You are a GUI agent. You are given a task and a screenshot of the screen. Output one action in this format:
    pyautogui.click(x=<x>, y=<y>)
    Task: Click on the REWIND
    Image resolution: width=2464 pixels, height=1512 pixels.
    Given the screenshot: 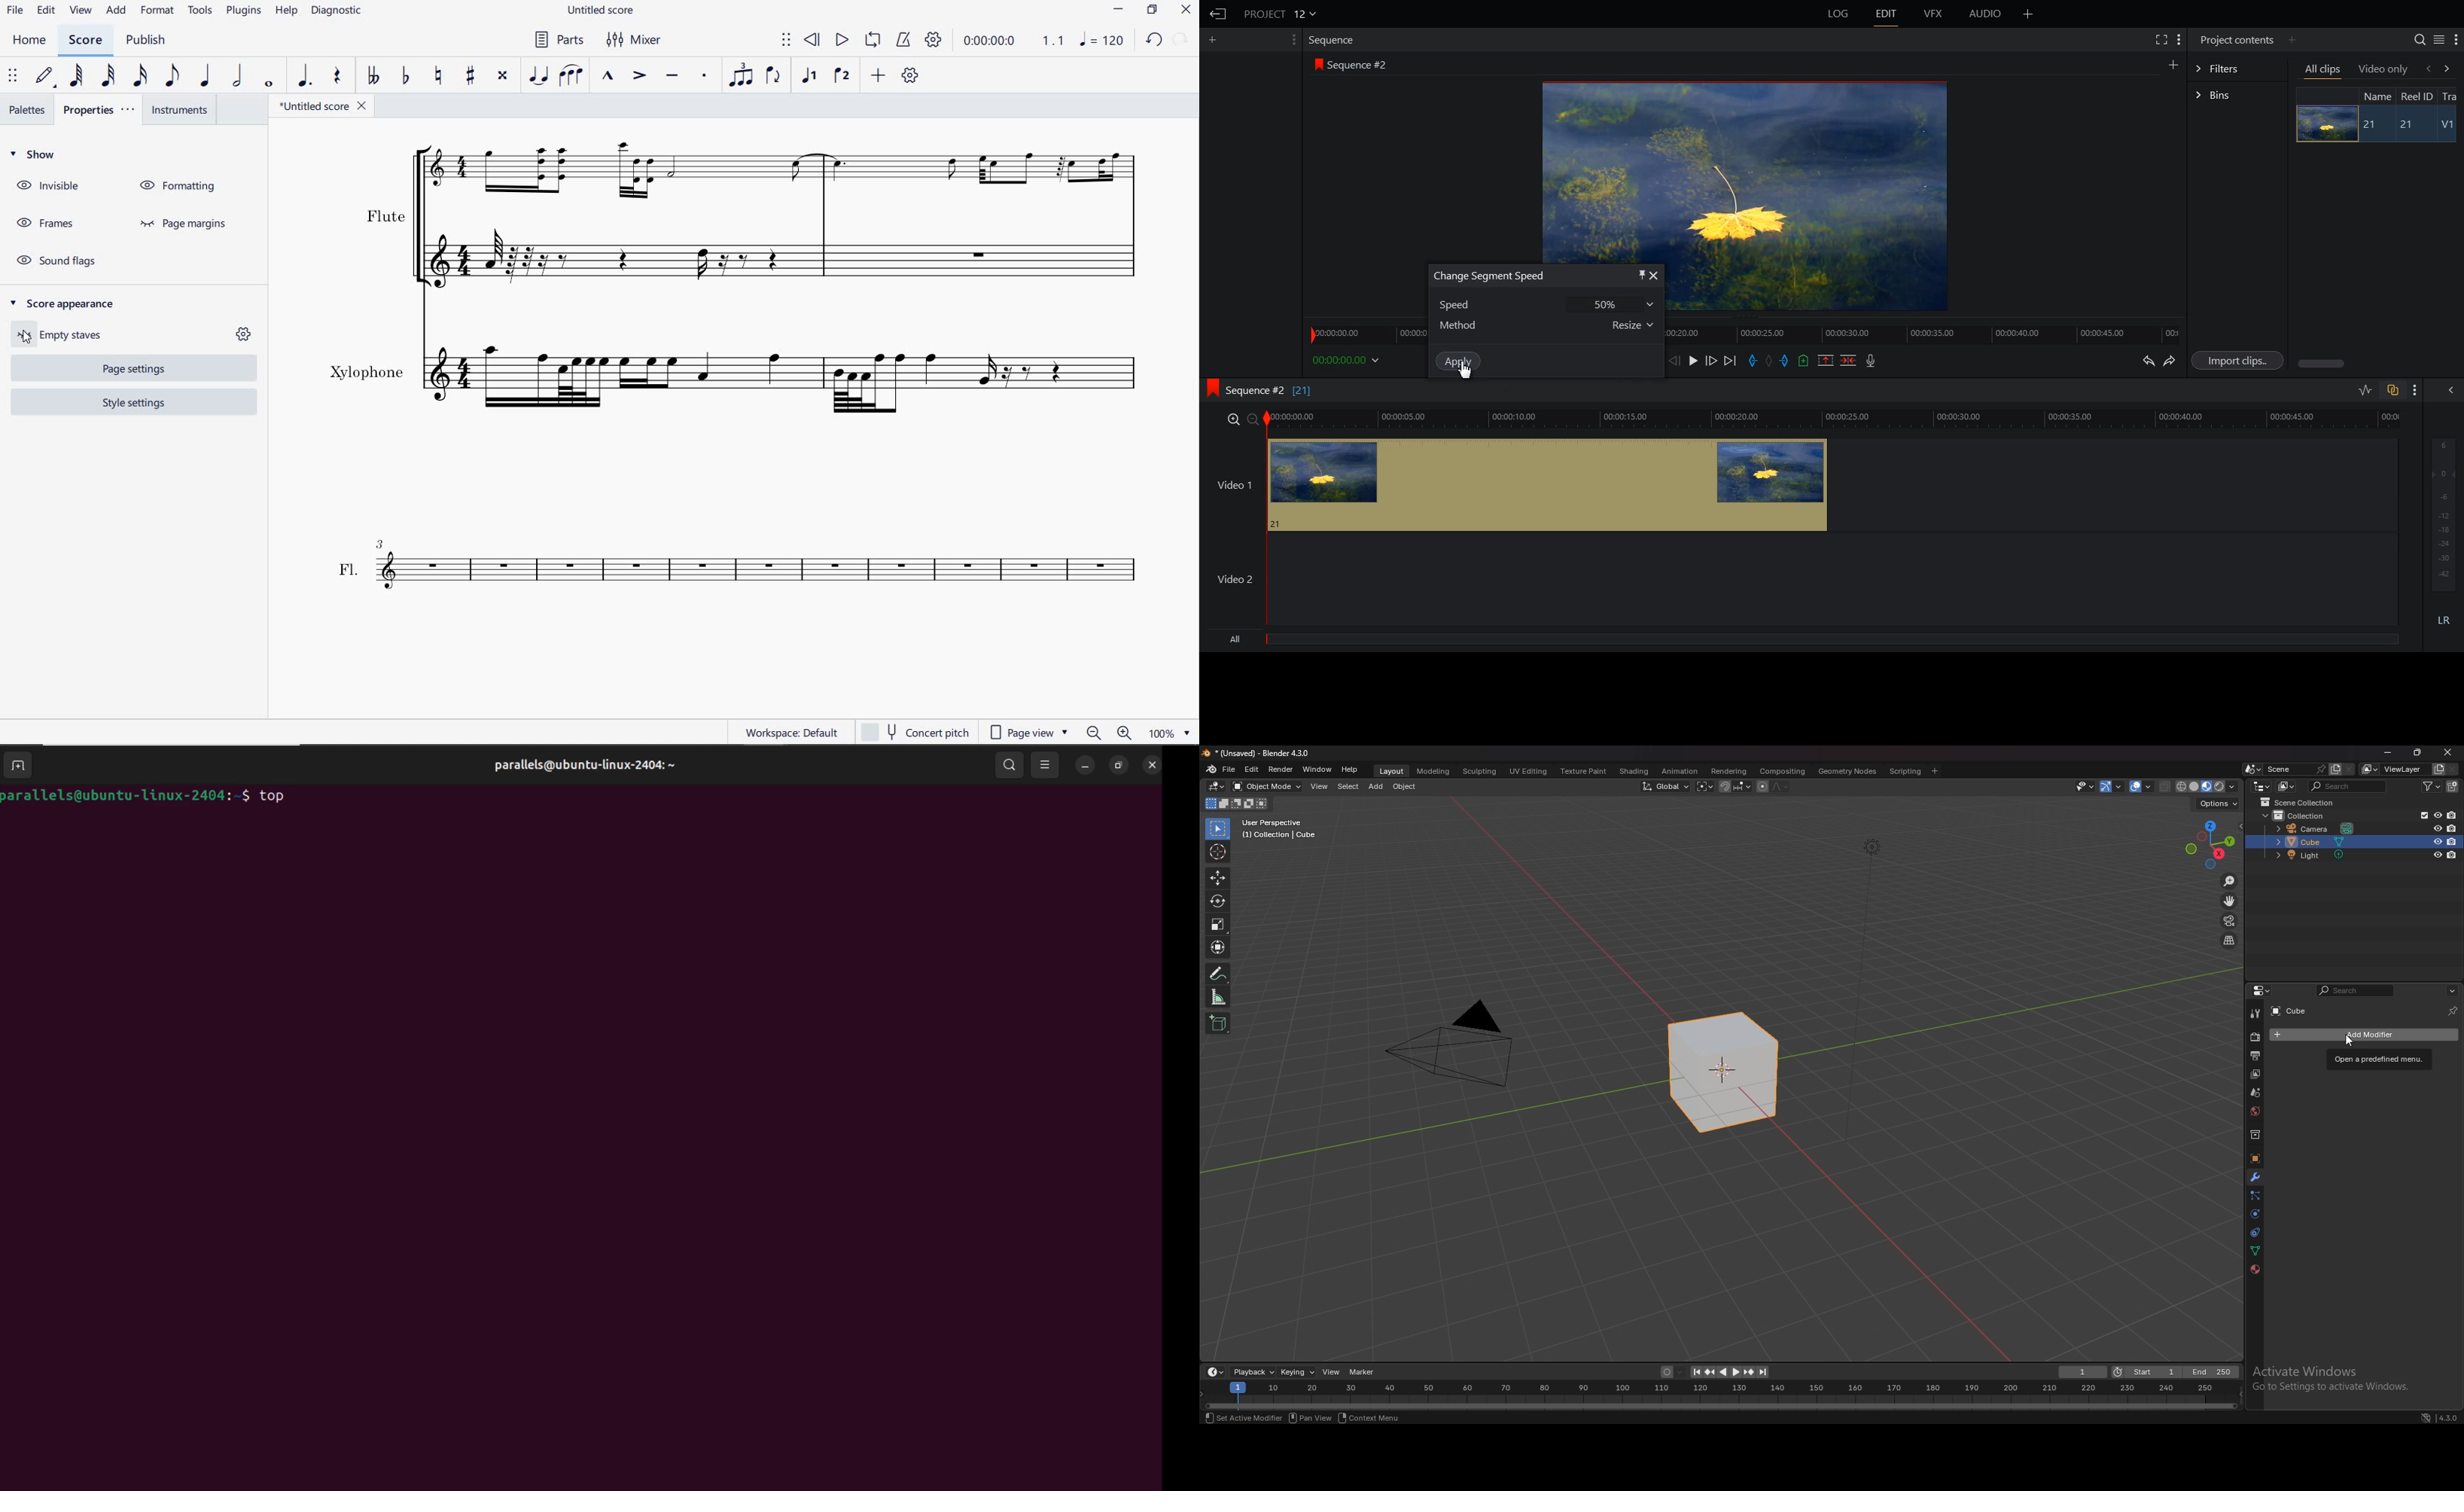 What is the action you would take?
    pyautogui.click(x=811, y=40)
    